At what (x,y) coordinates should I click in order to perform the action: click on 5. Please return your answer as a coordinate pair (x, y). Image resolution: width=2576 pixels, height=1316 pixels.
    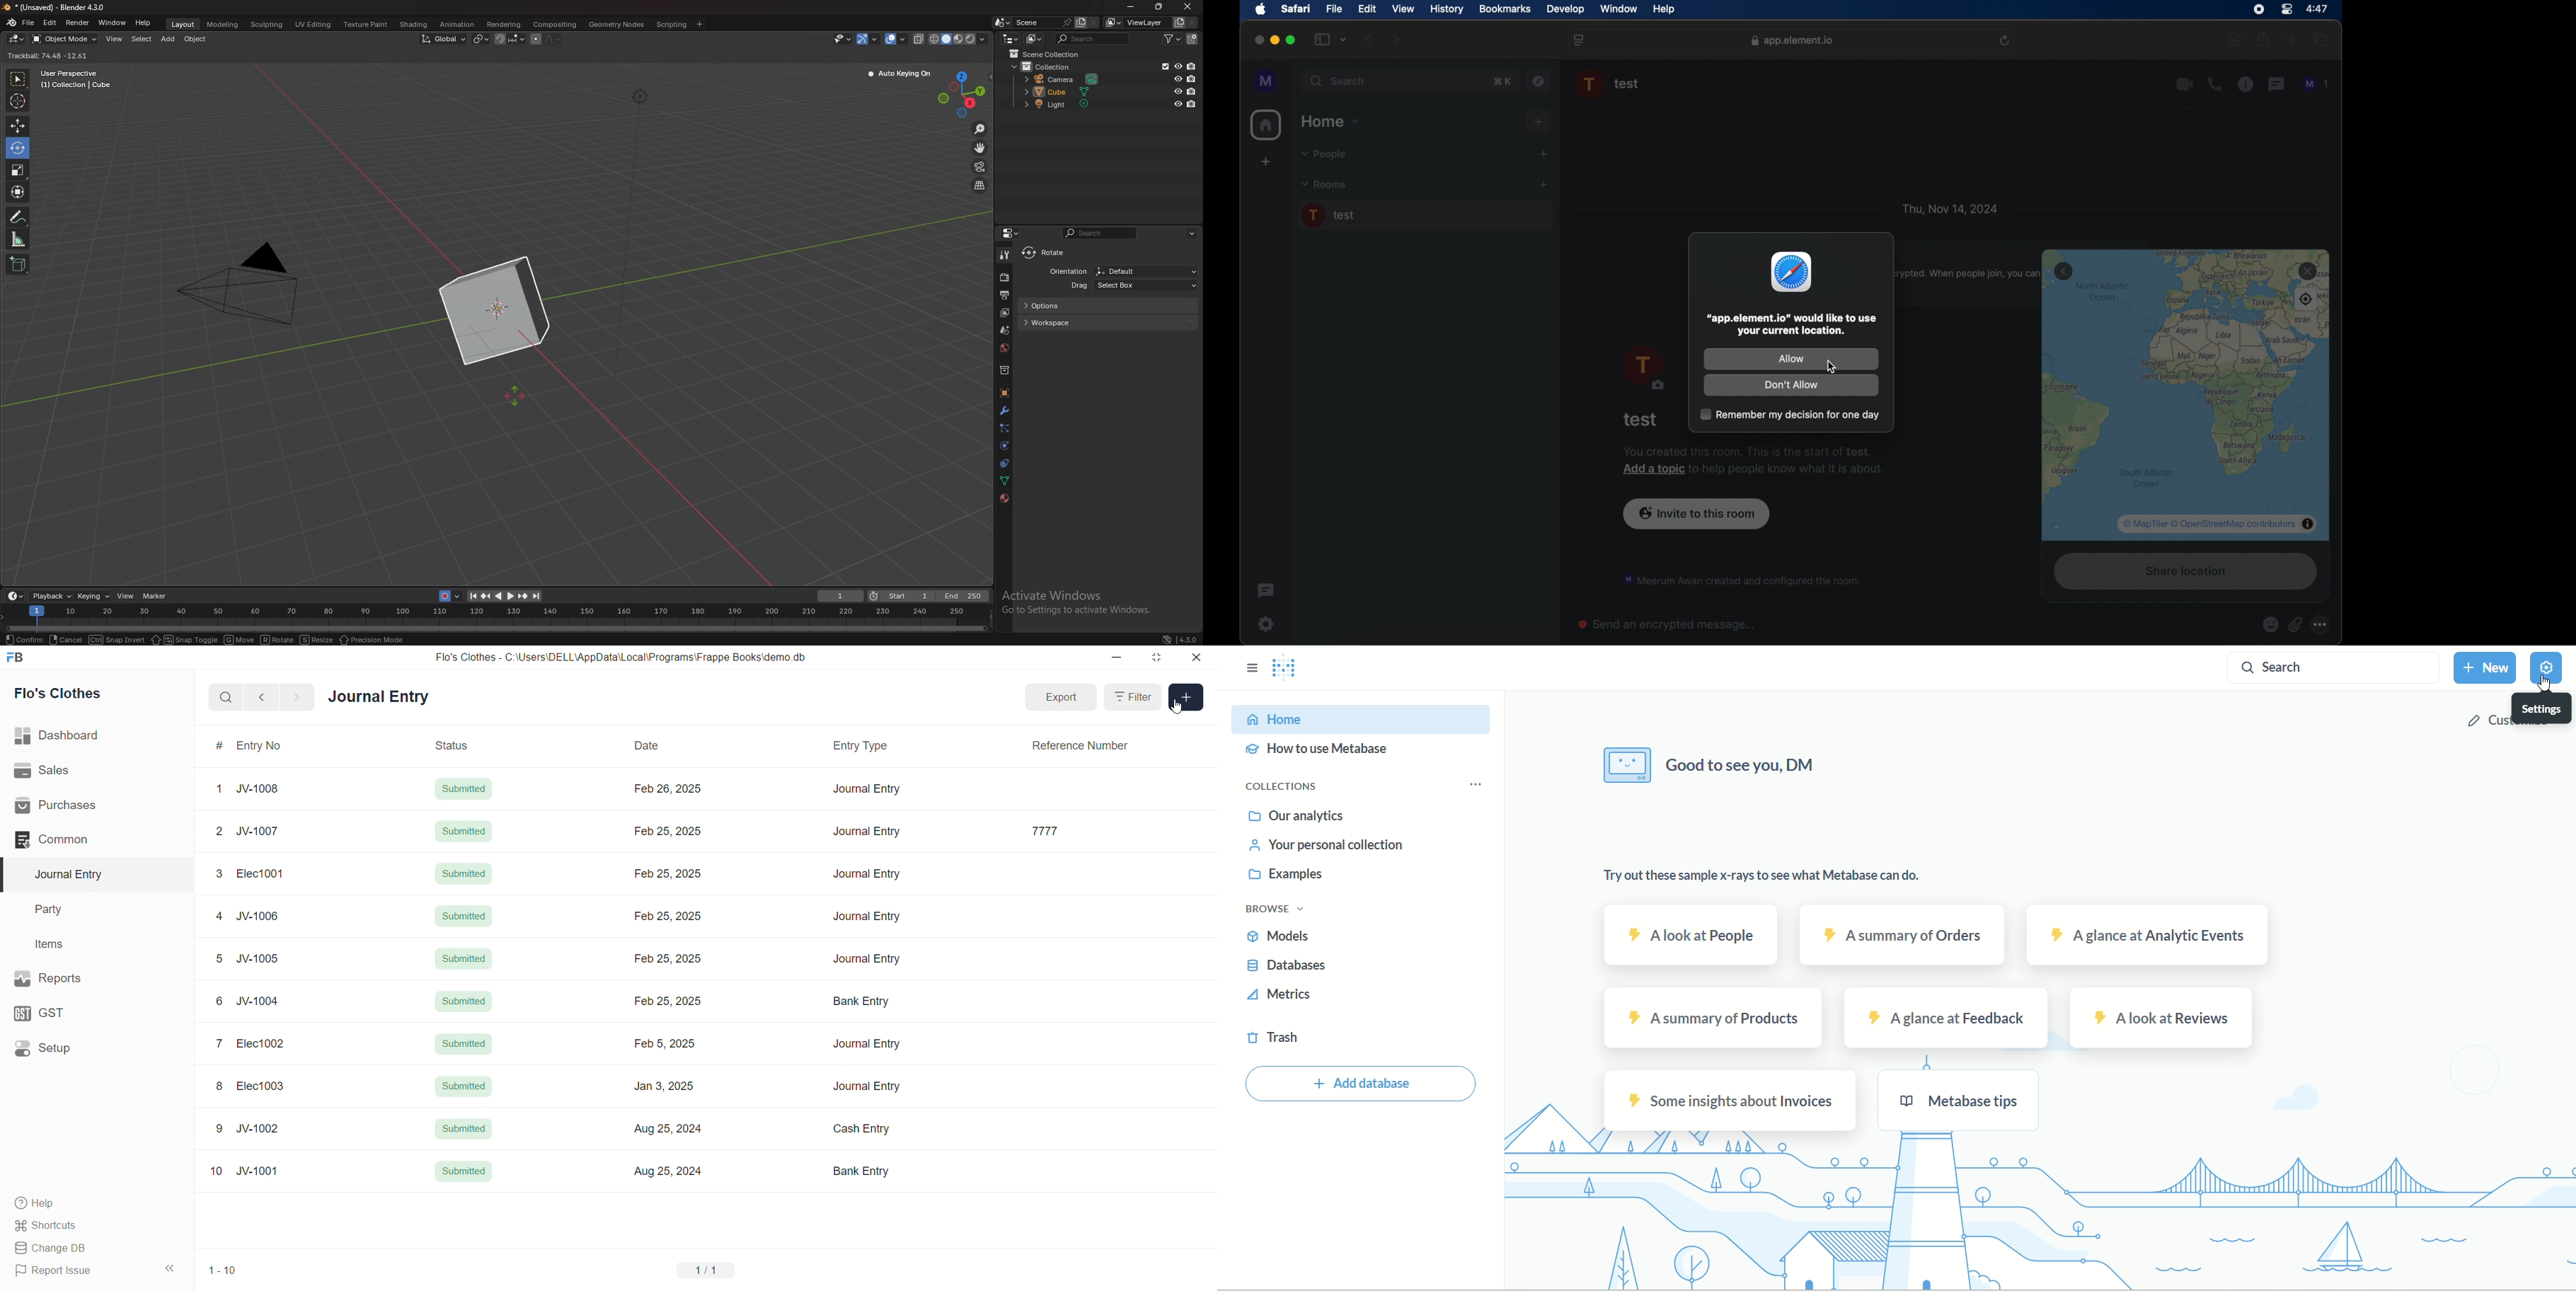
    Looking at the image, I should click on (221, 959).